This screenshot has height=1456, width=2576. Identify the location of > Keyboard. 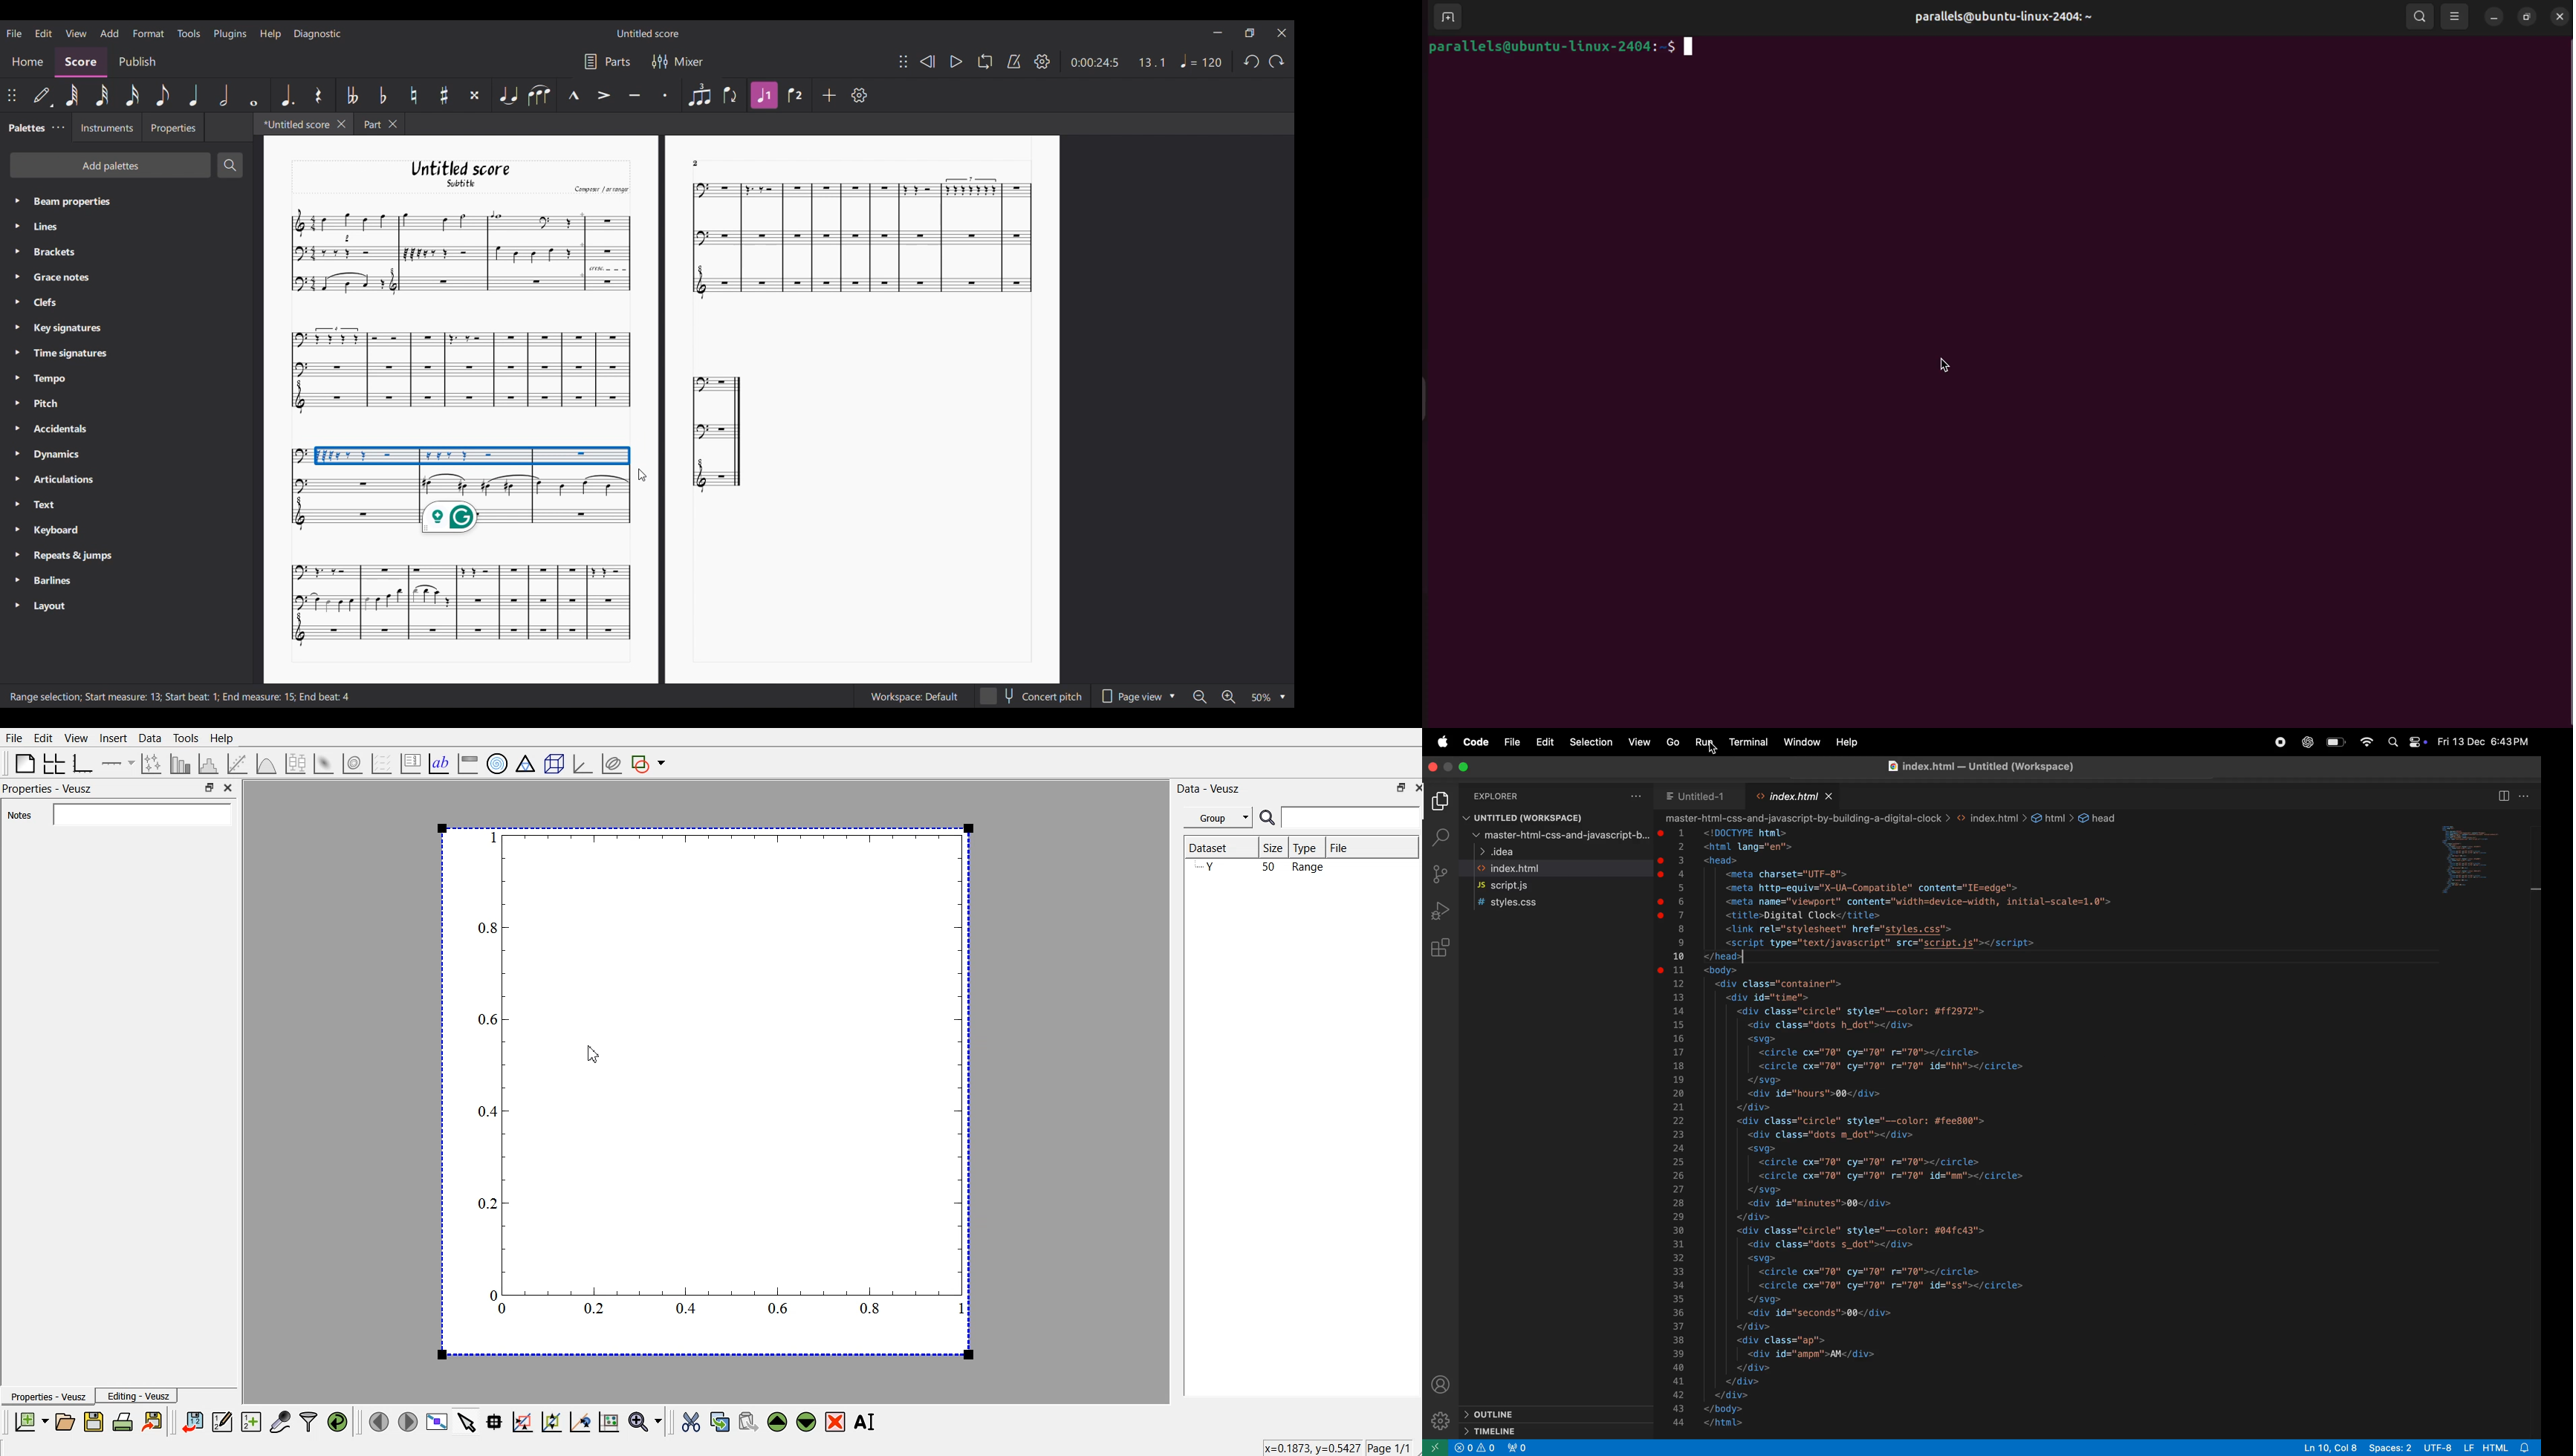
(52, 531).